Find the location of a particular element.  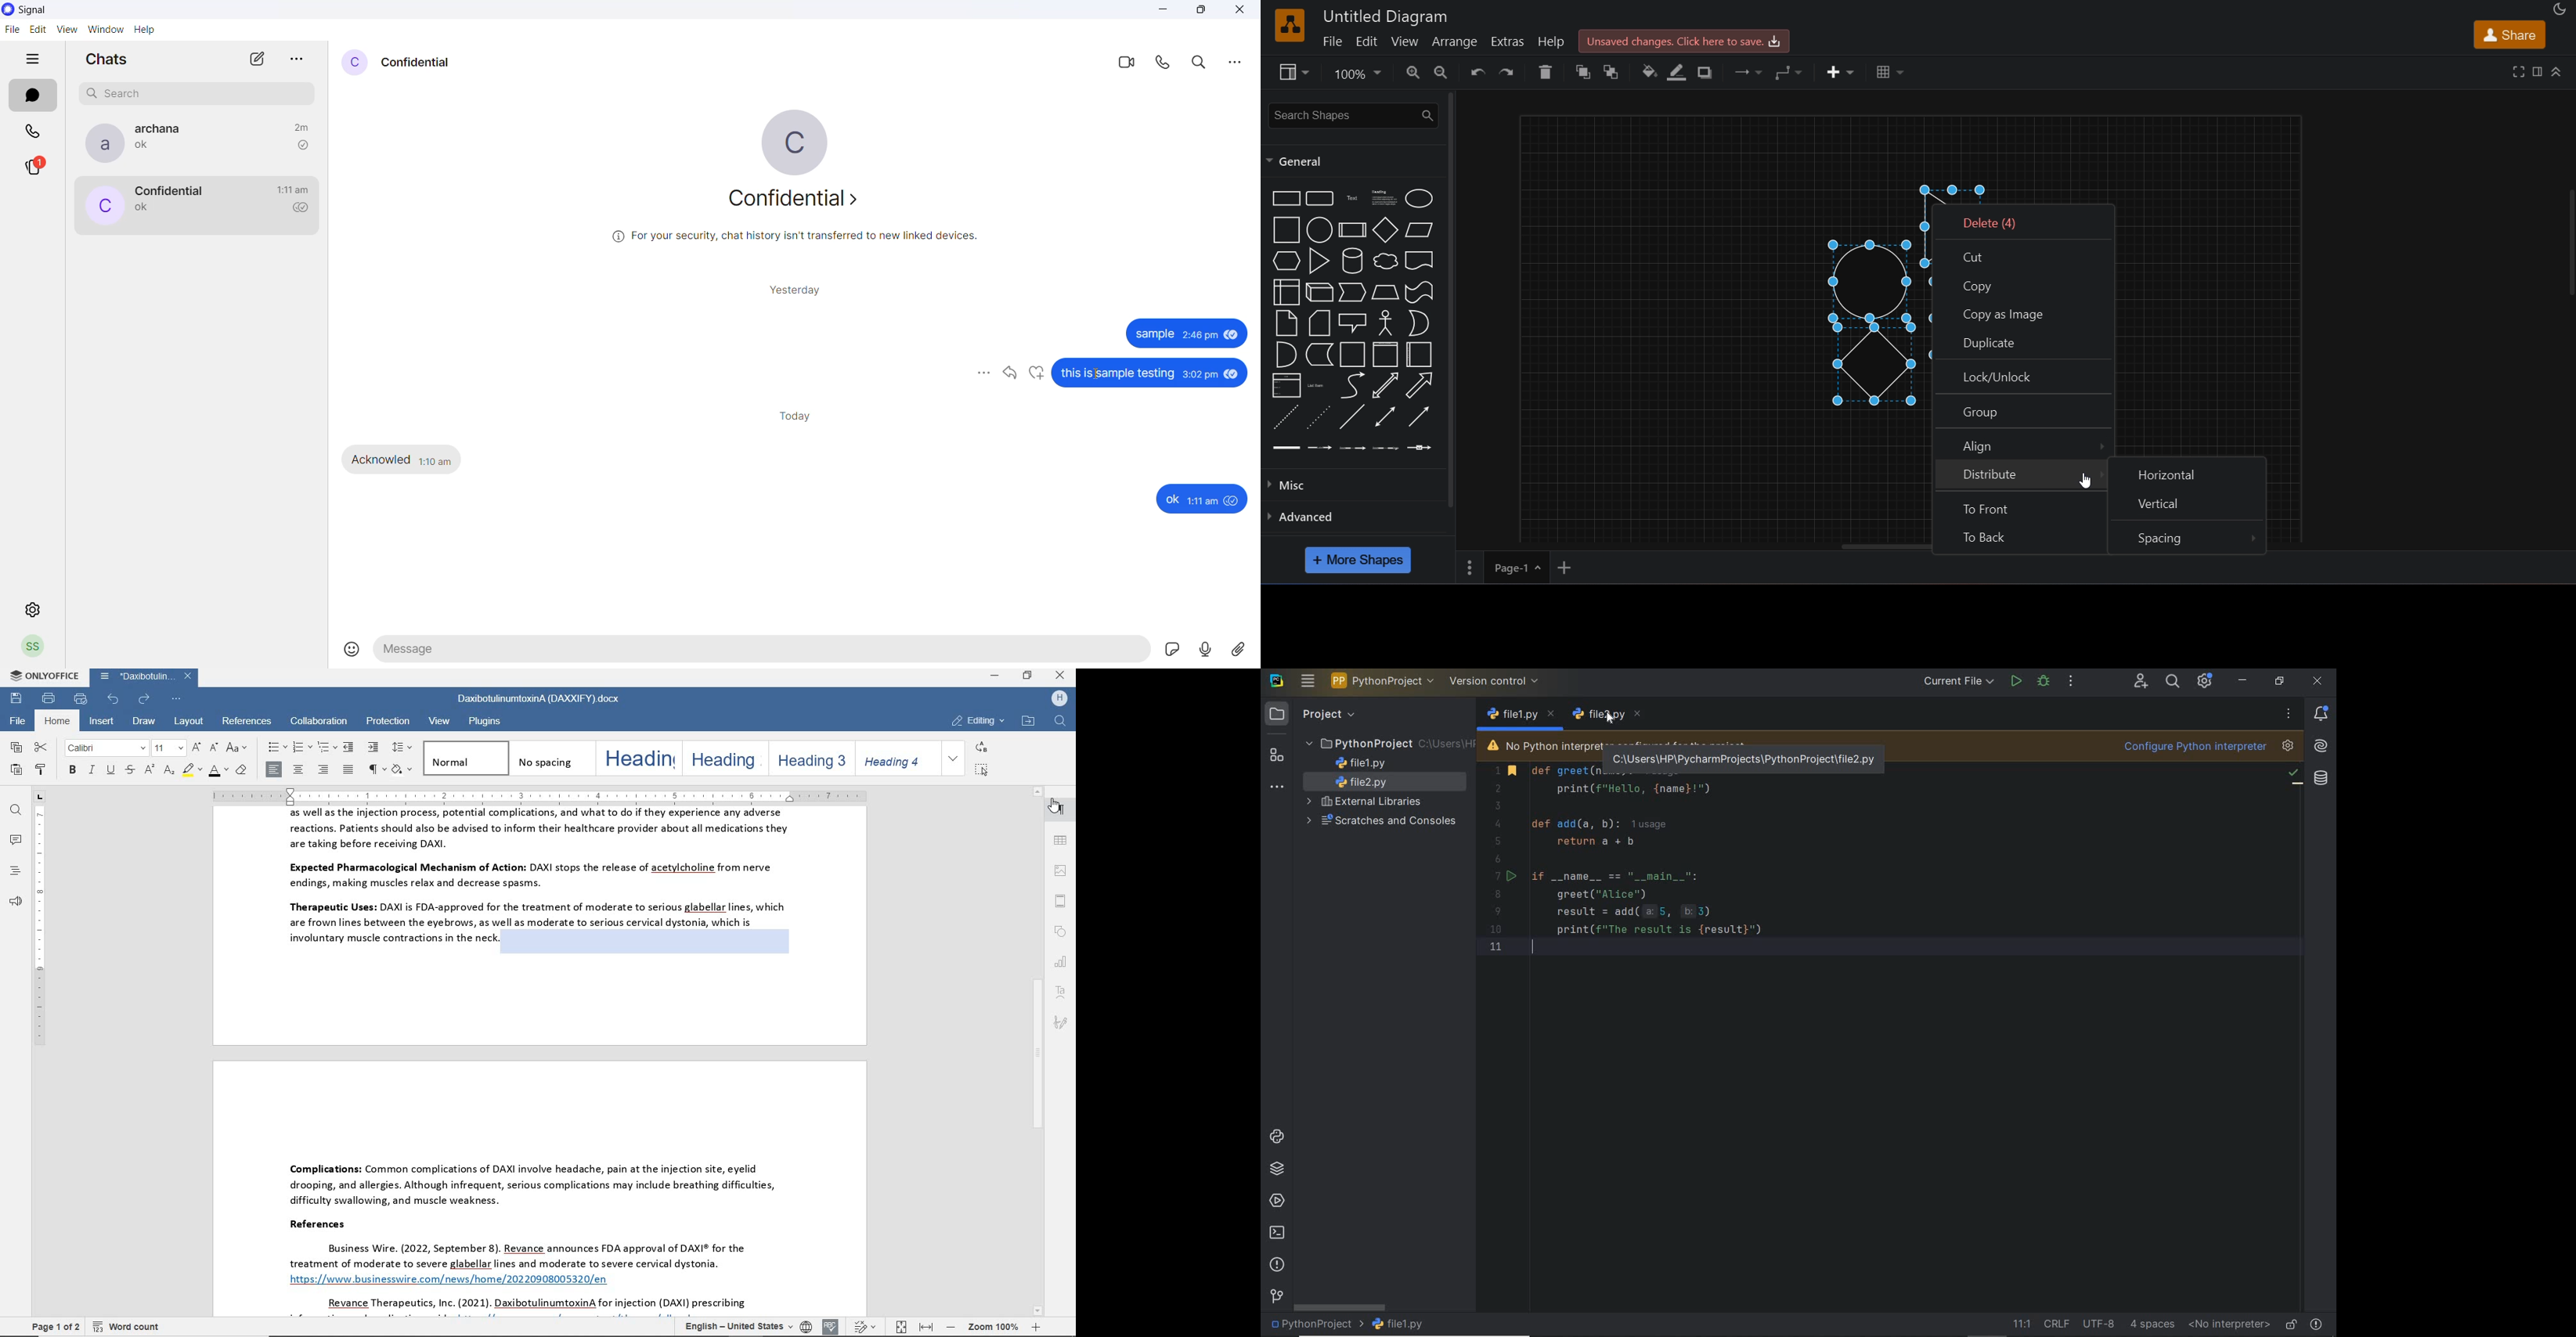

bidirectional connector is located at coordinates (1383, 417).